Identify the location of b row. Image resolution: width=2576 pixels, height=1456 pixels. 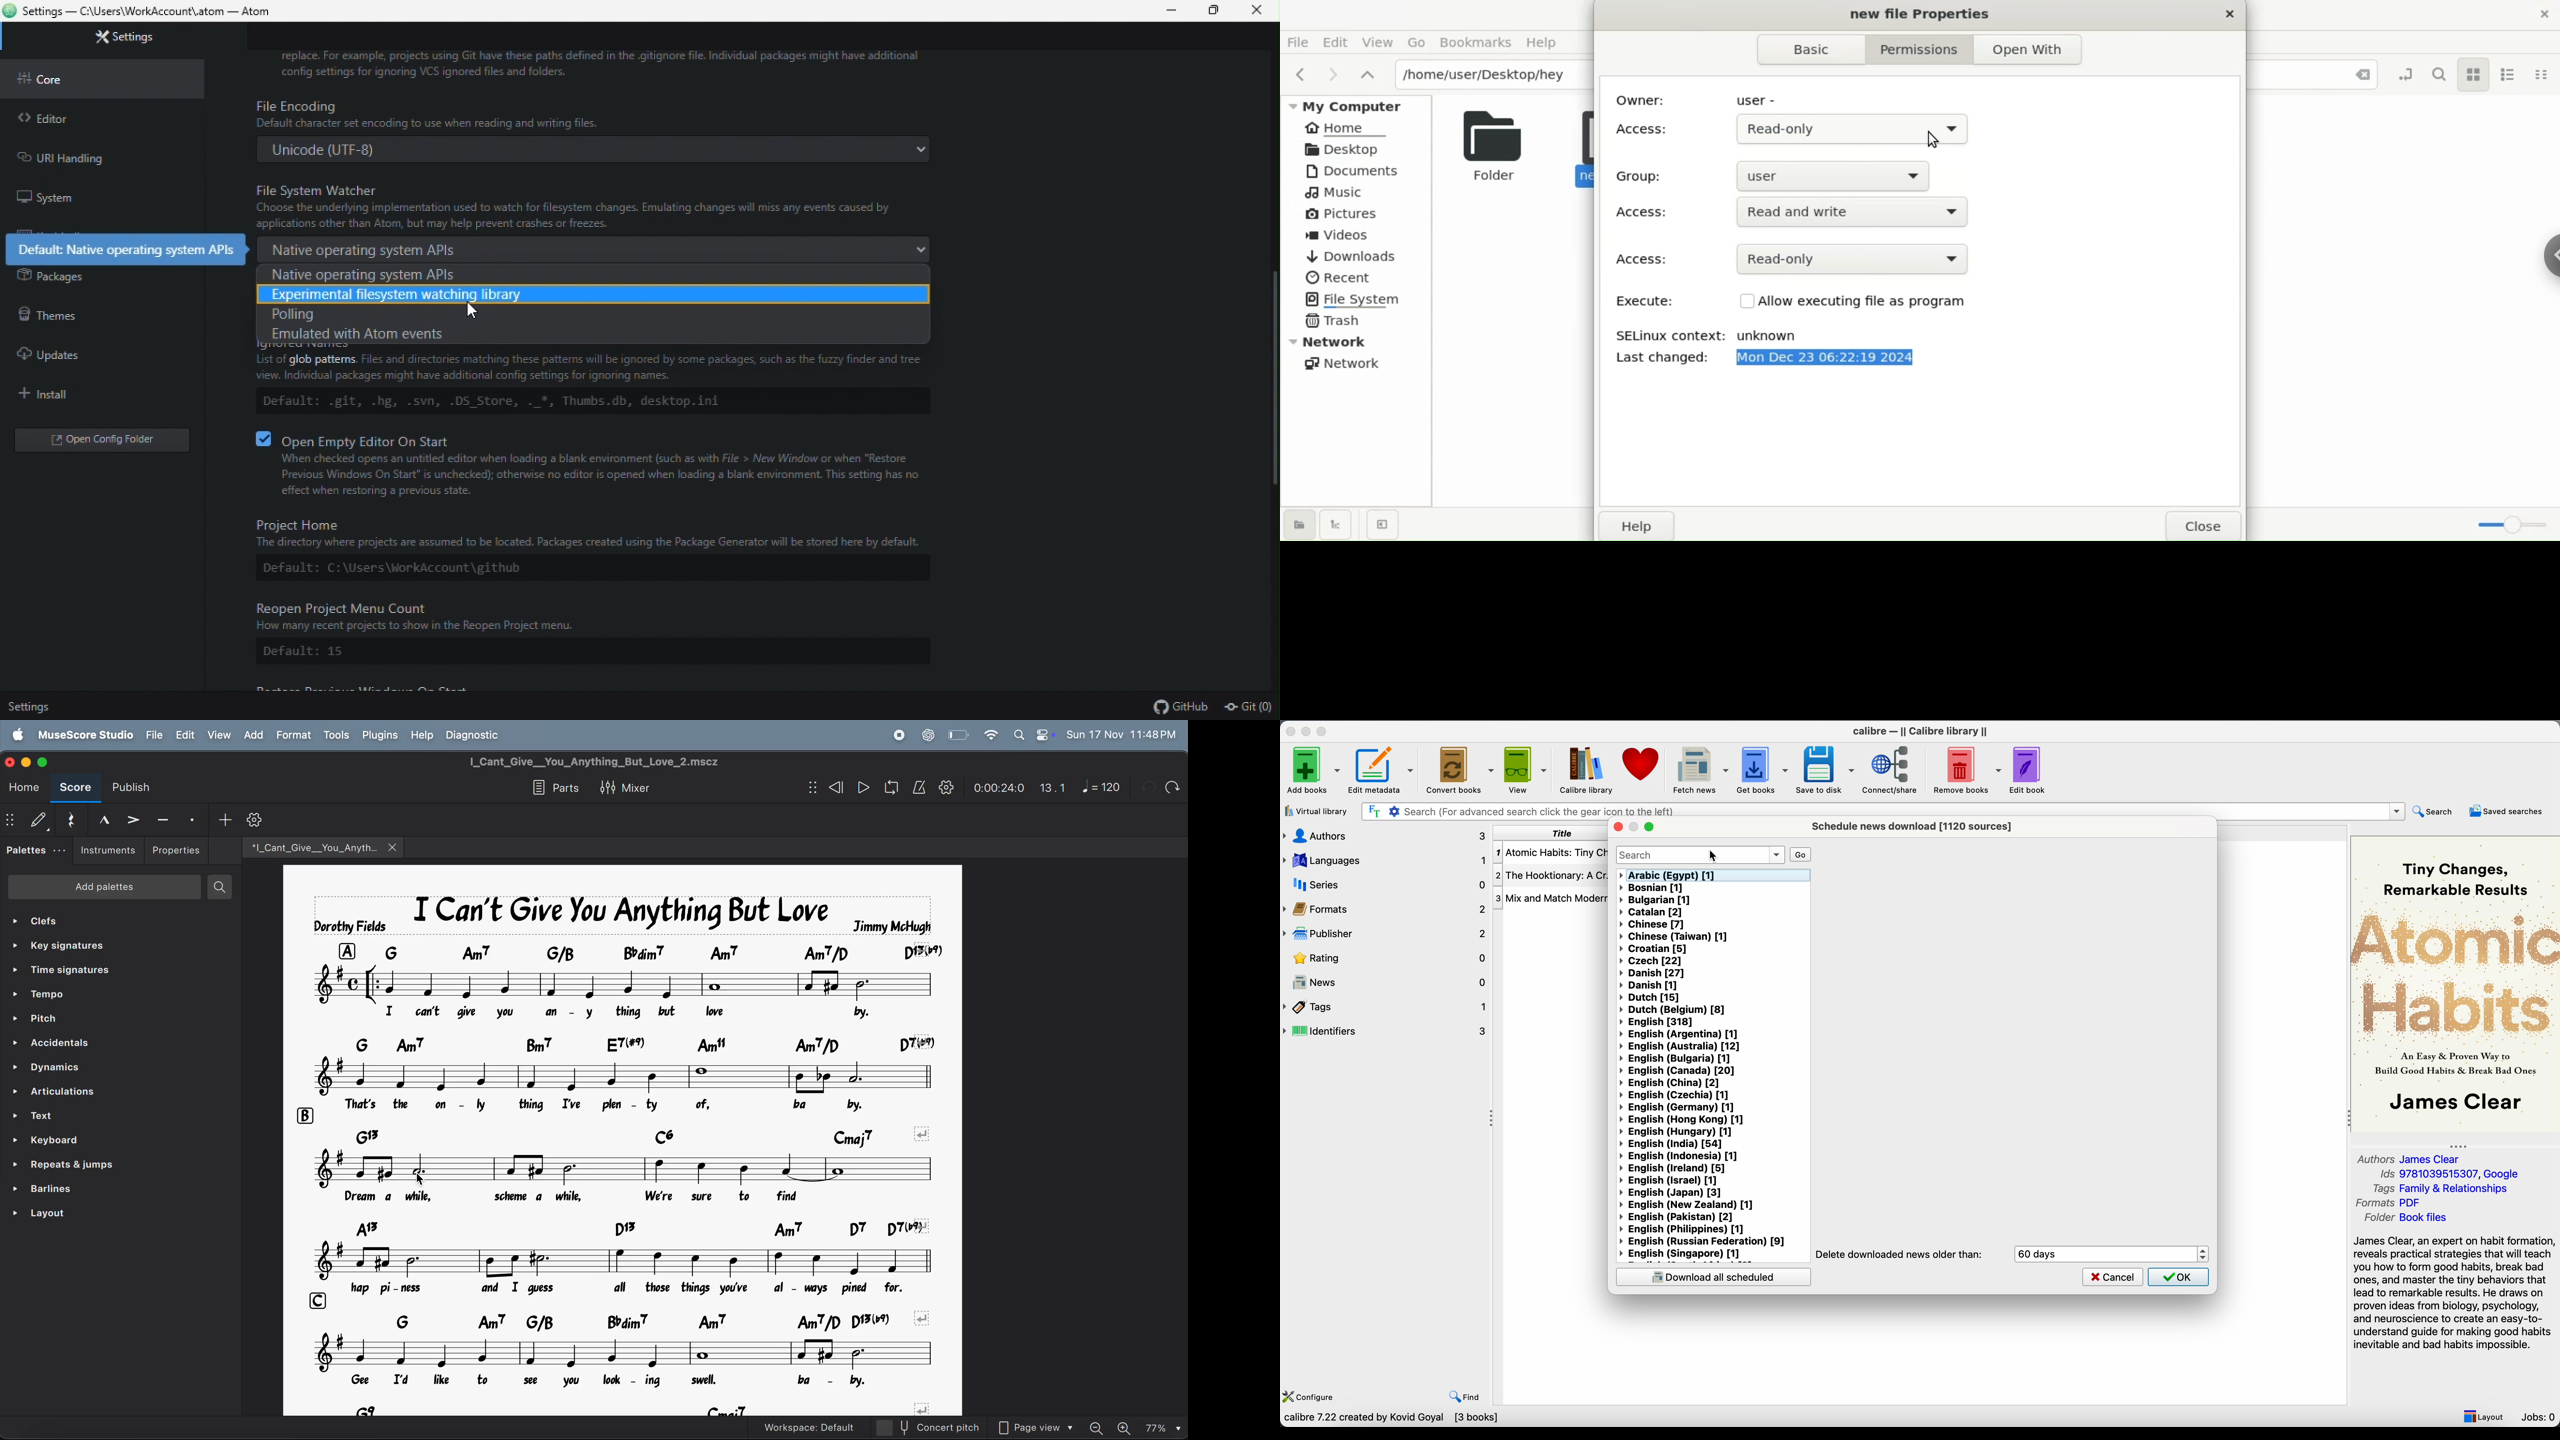
(302, 1115).